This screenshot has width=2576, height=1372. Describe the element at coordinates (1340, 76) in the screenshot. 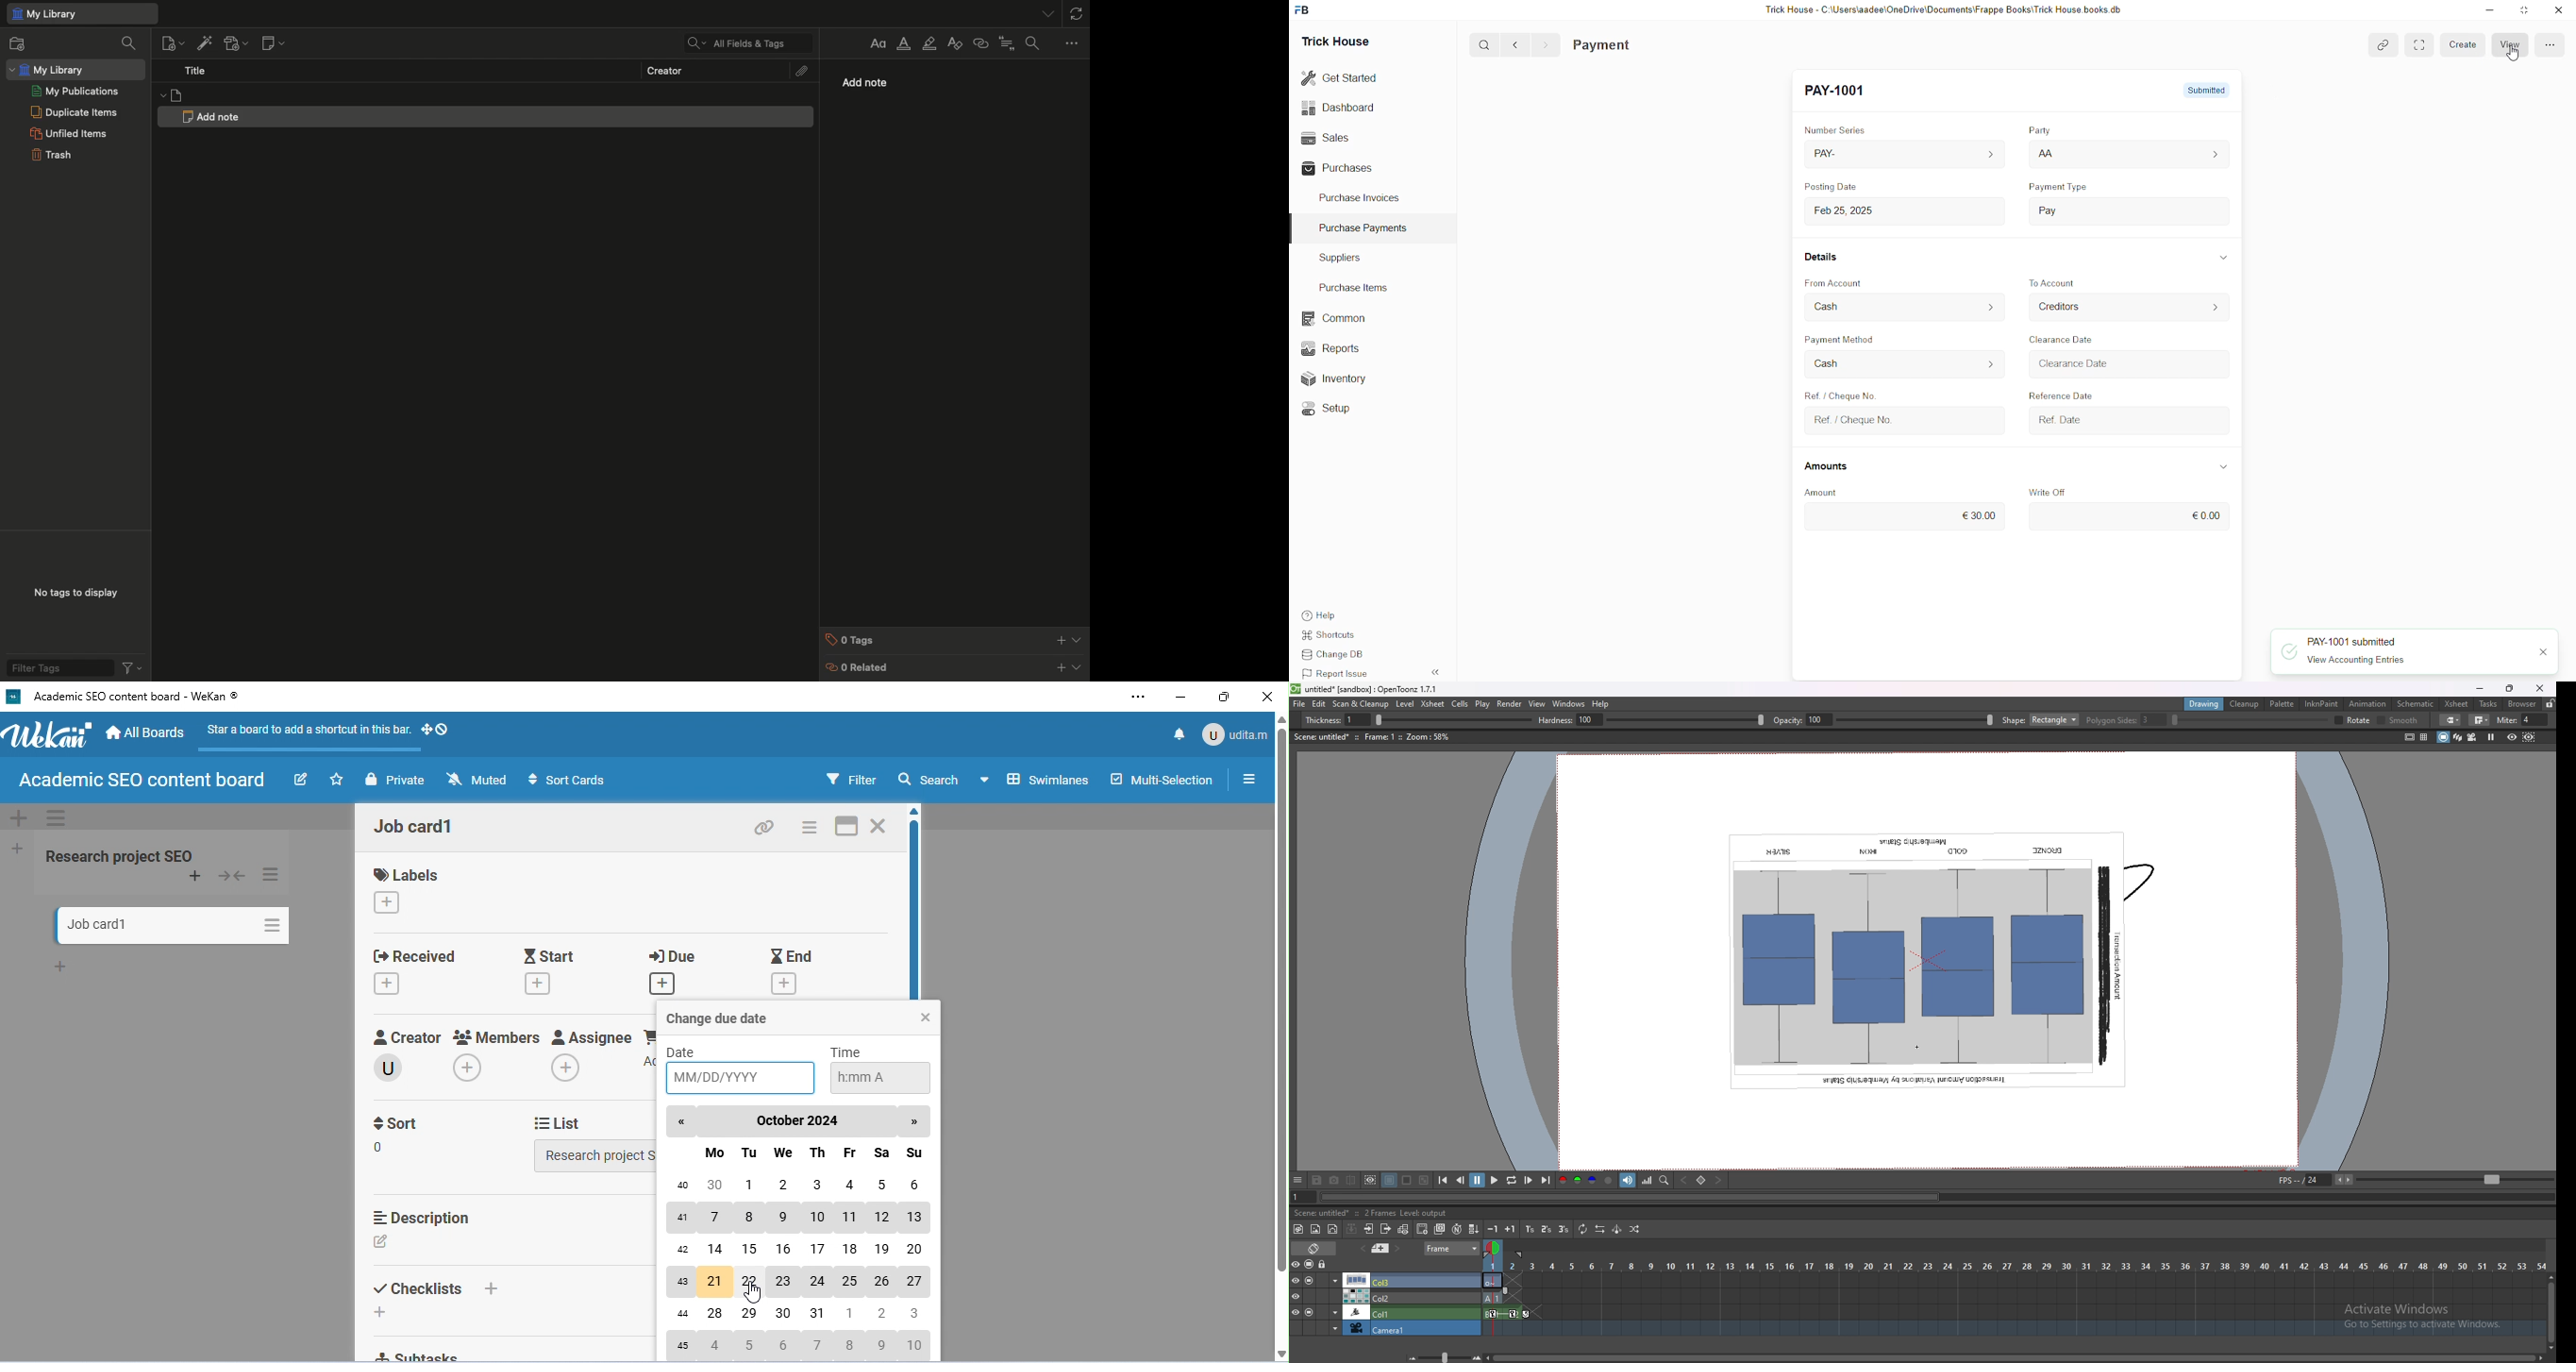

I see ` Get Started` at that location.